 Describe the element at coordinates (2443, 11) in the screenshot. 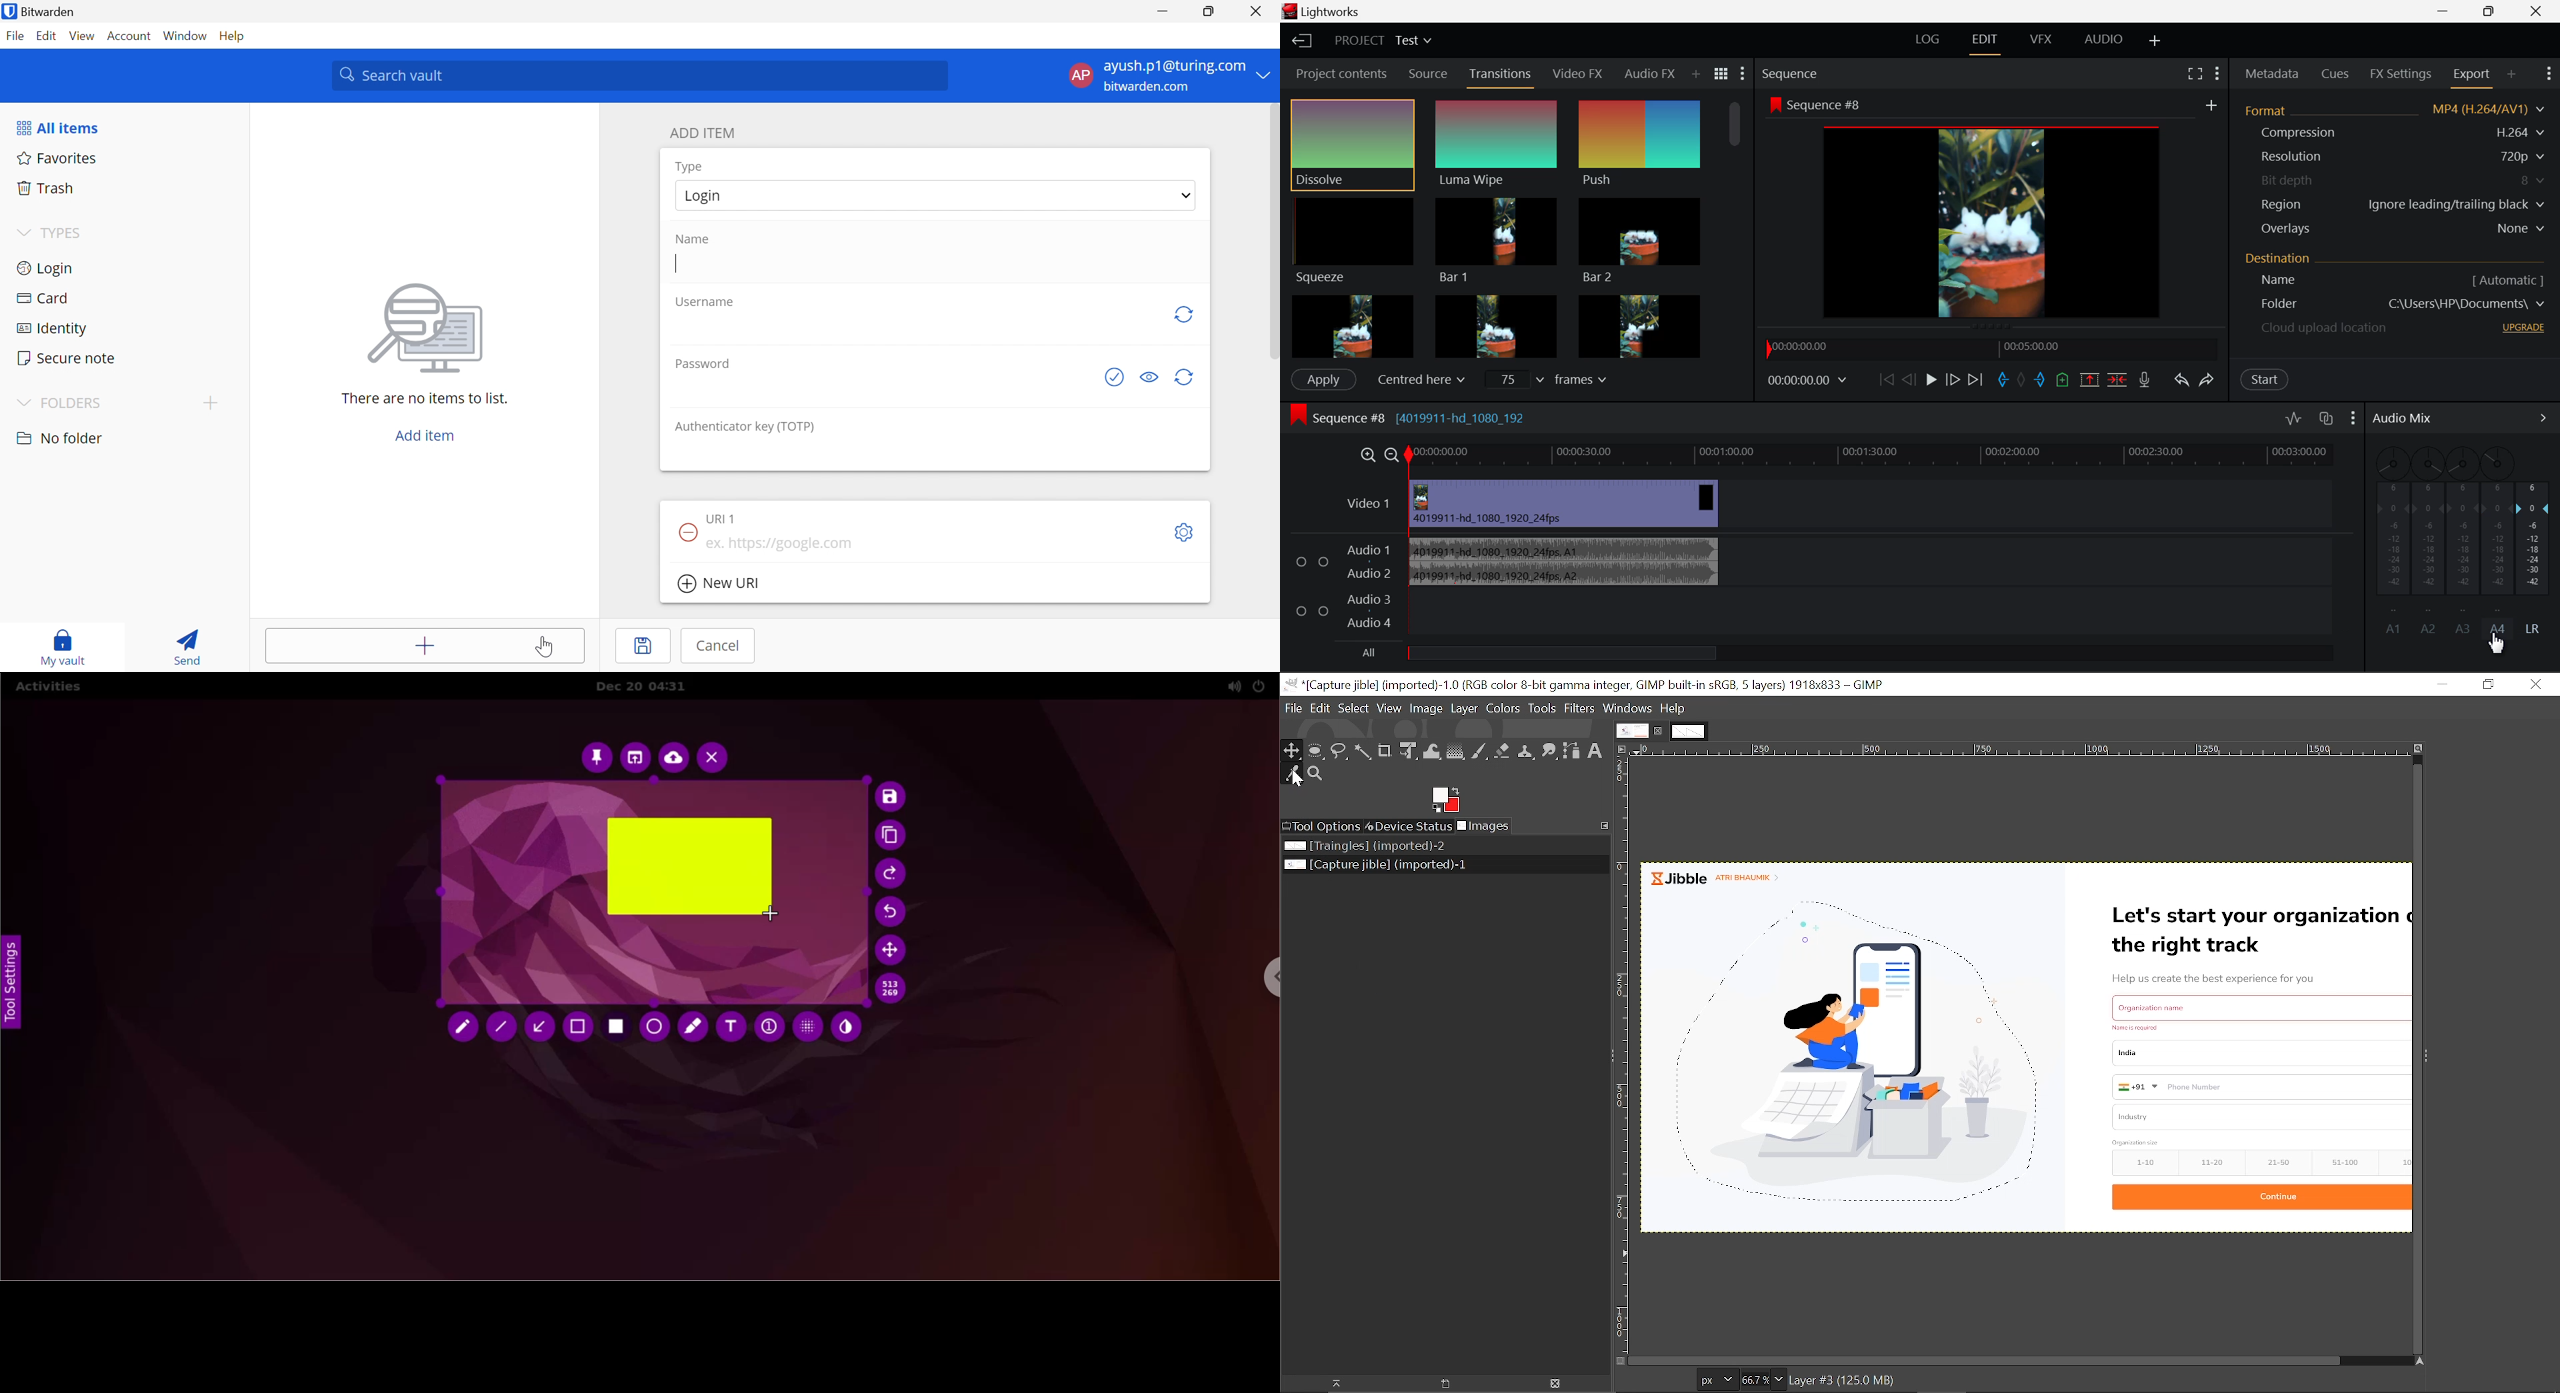

I see `Restore Down` at that location.